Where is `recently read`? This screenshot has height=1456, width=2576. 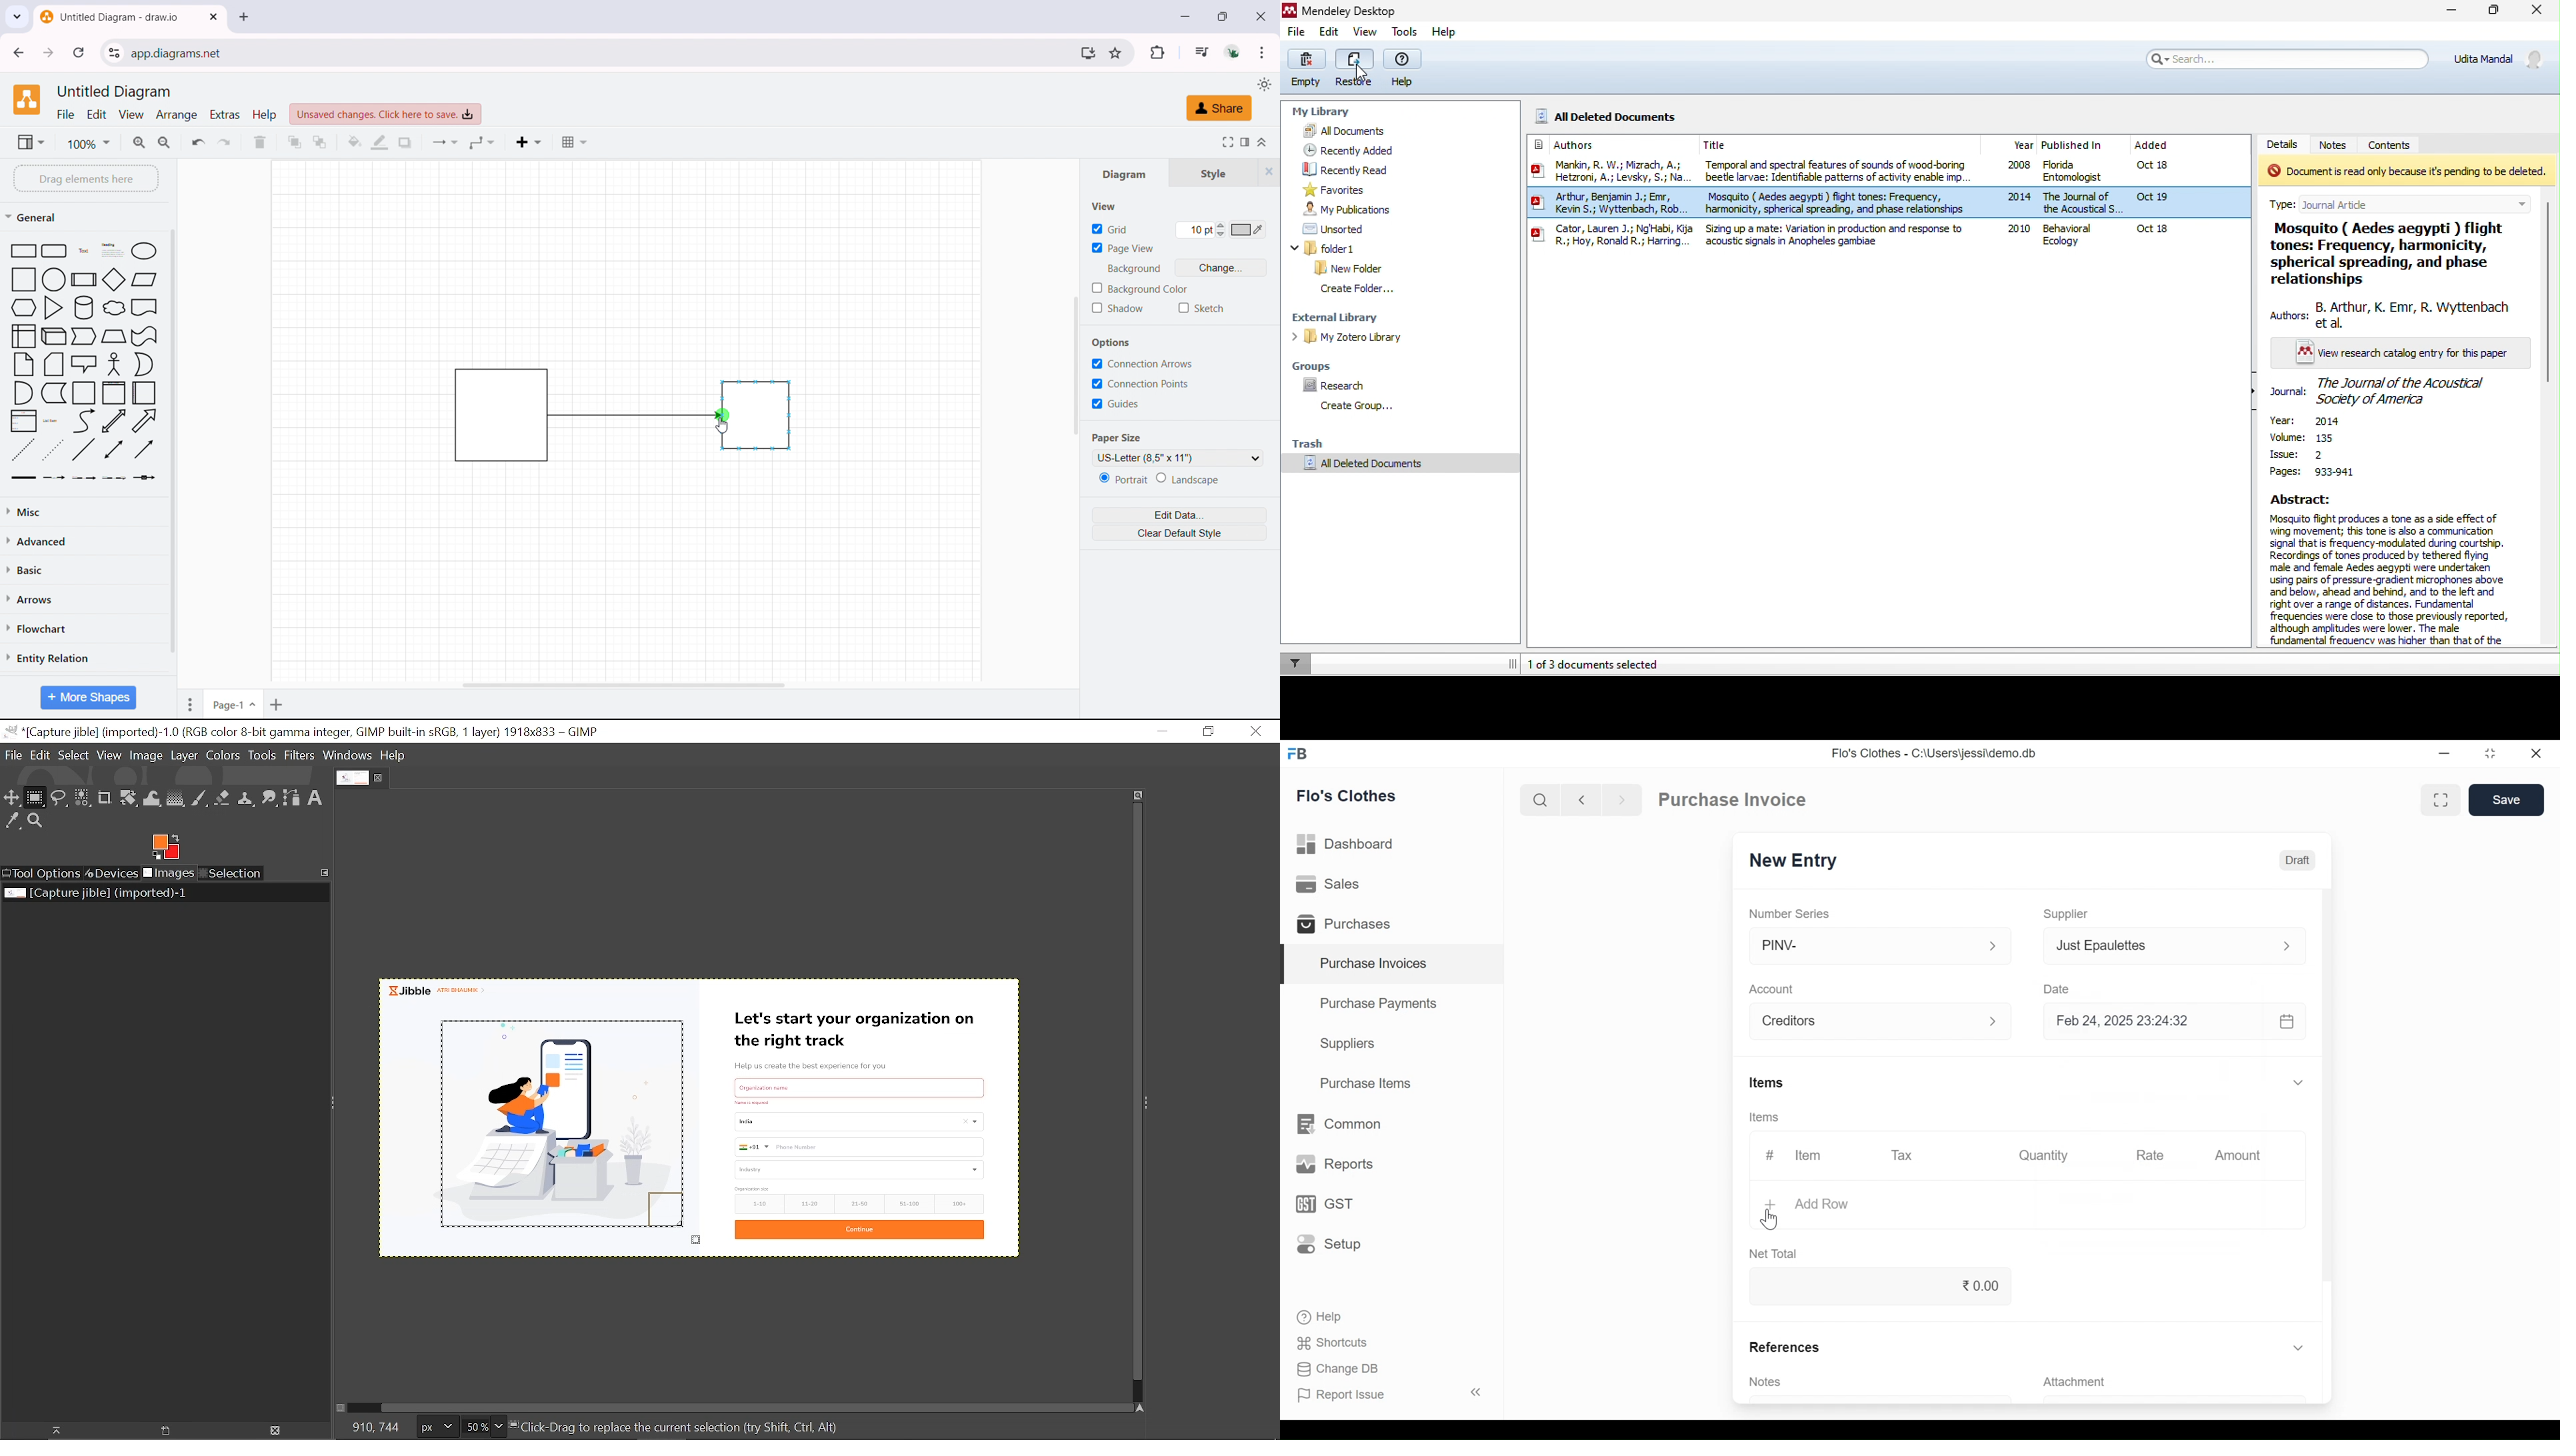
recently read is located at coordinates (1368, 169).